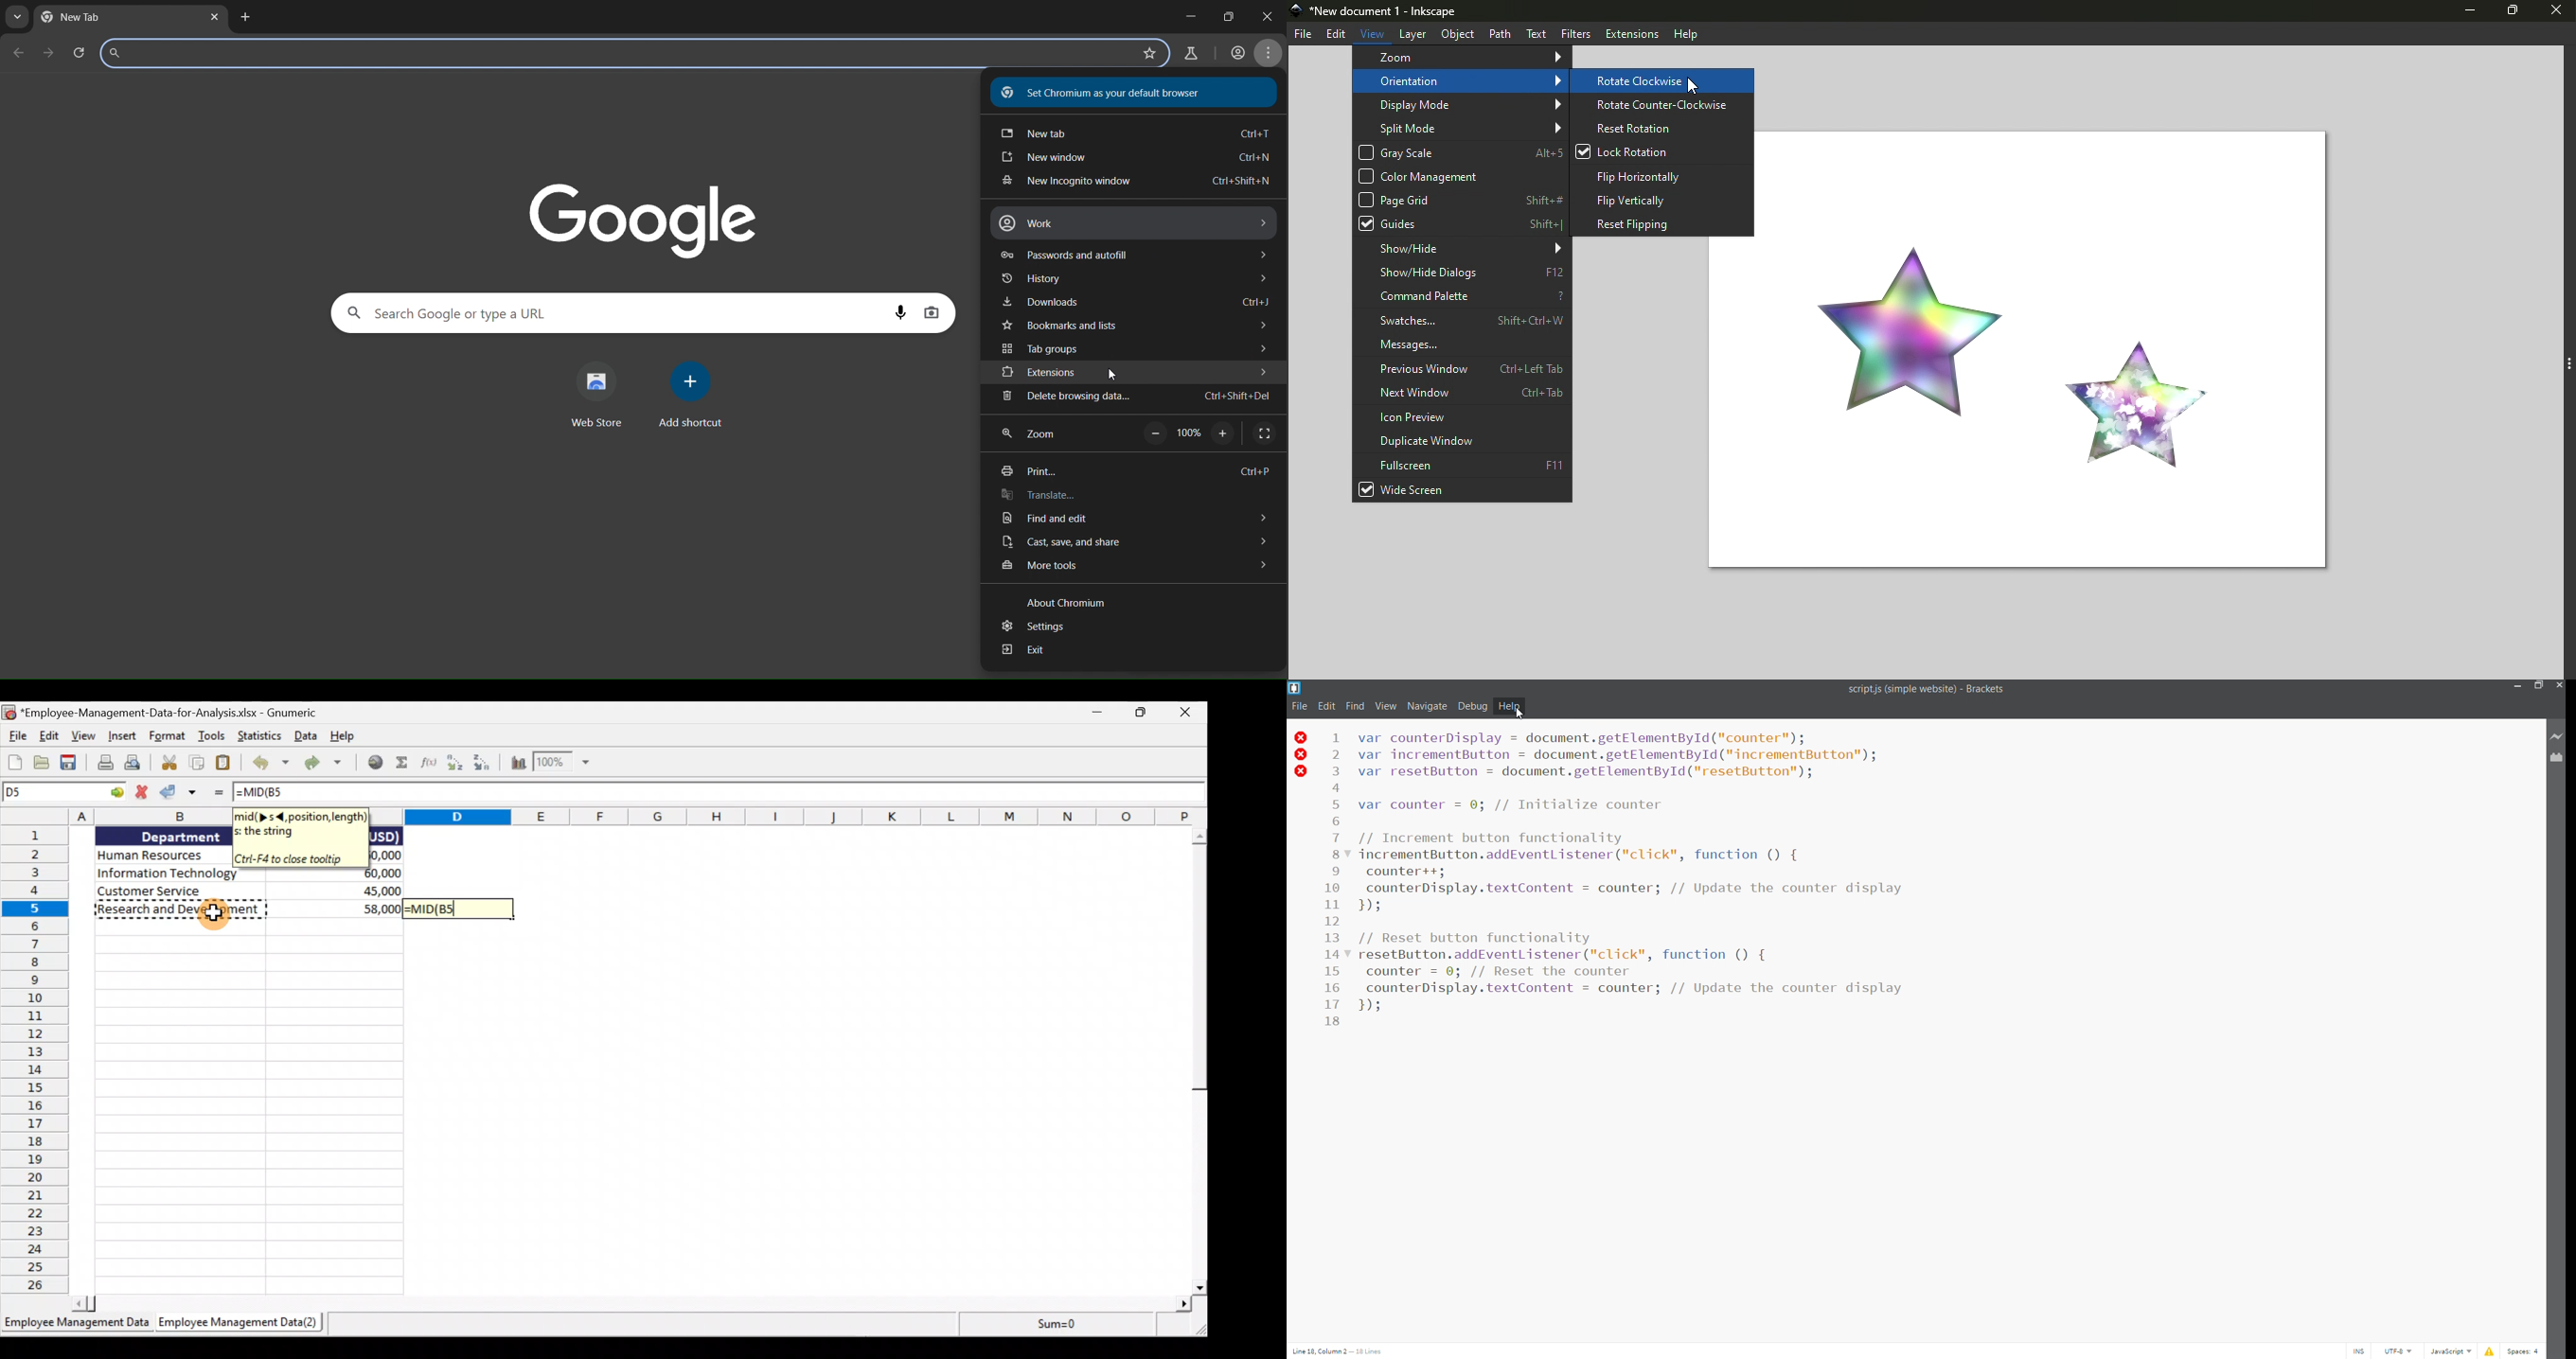 Image resolution: width=2576 pixels, height=1372 pixels. Describe the element at coordinates (375, 765) in the screenshot. I see `Insert a hyperlink` at that location.